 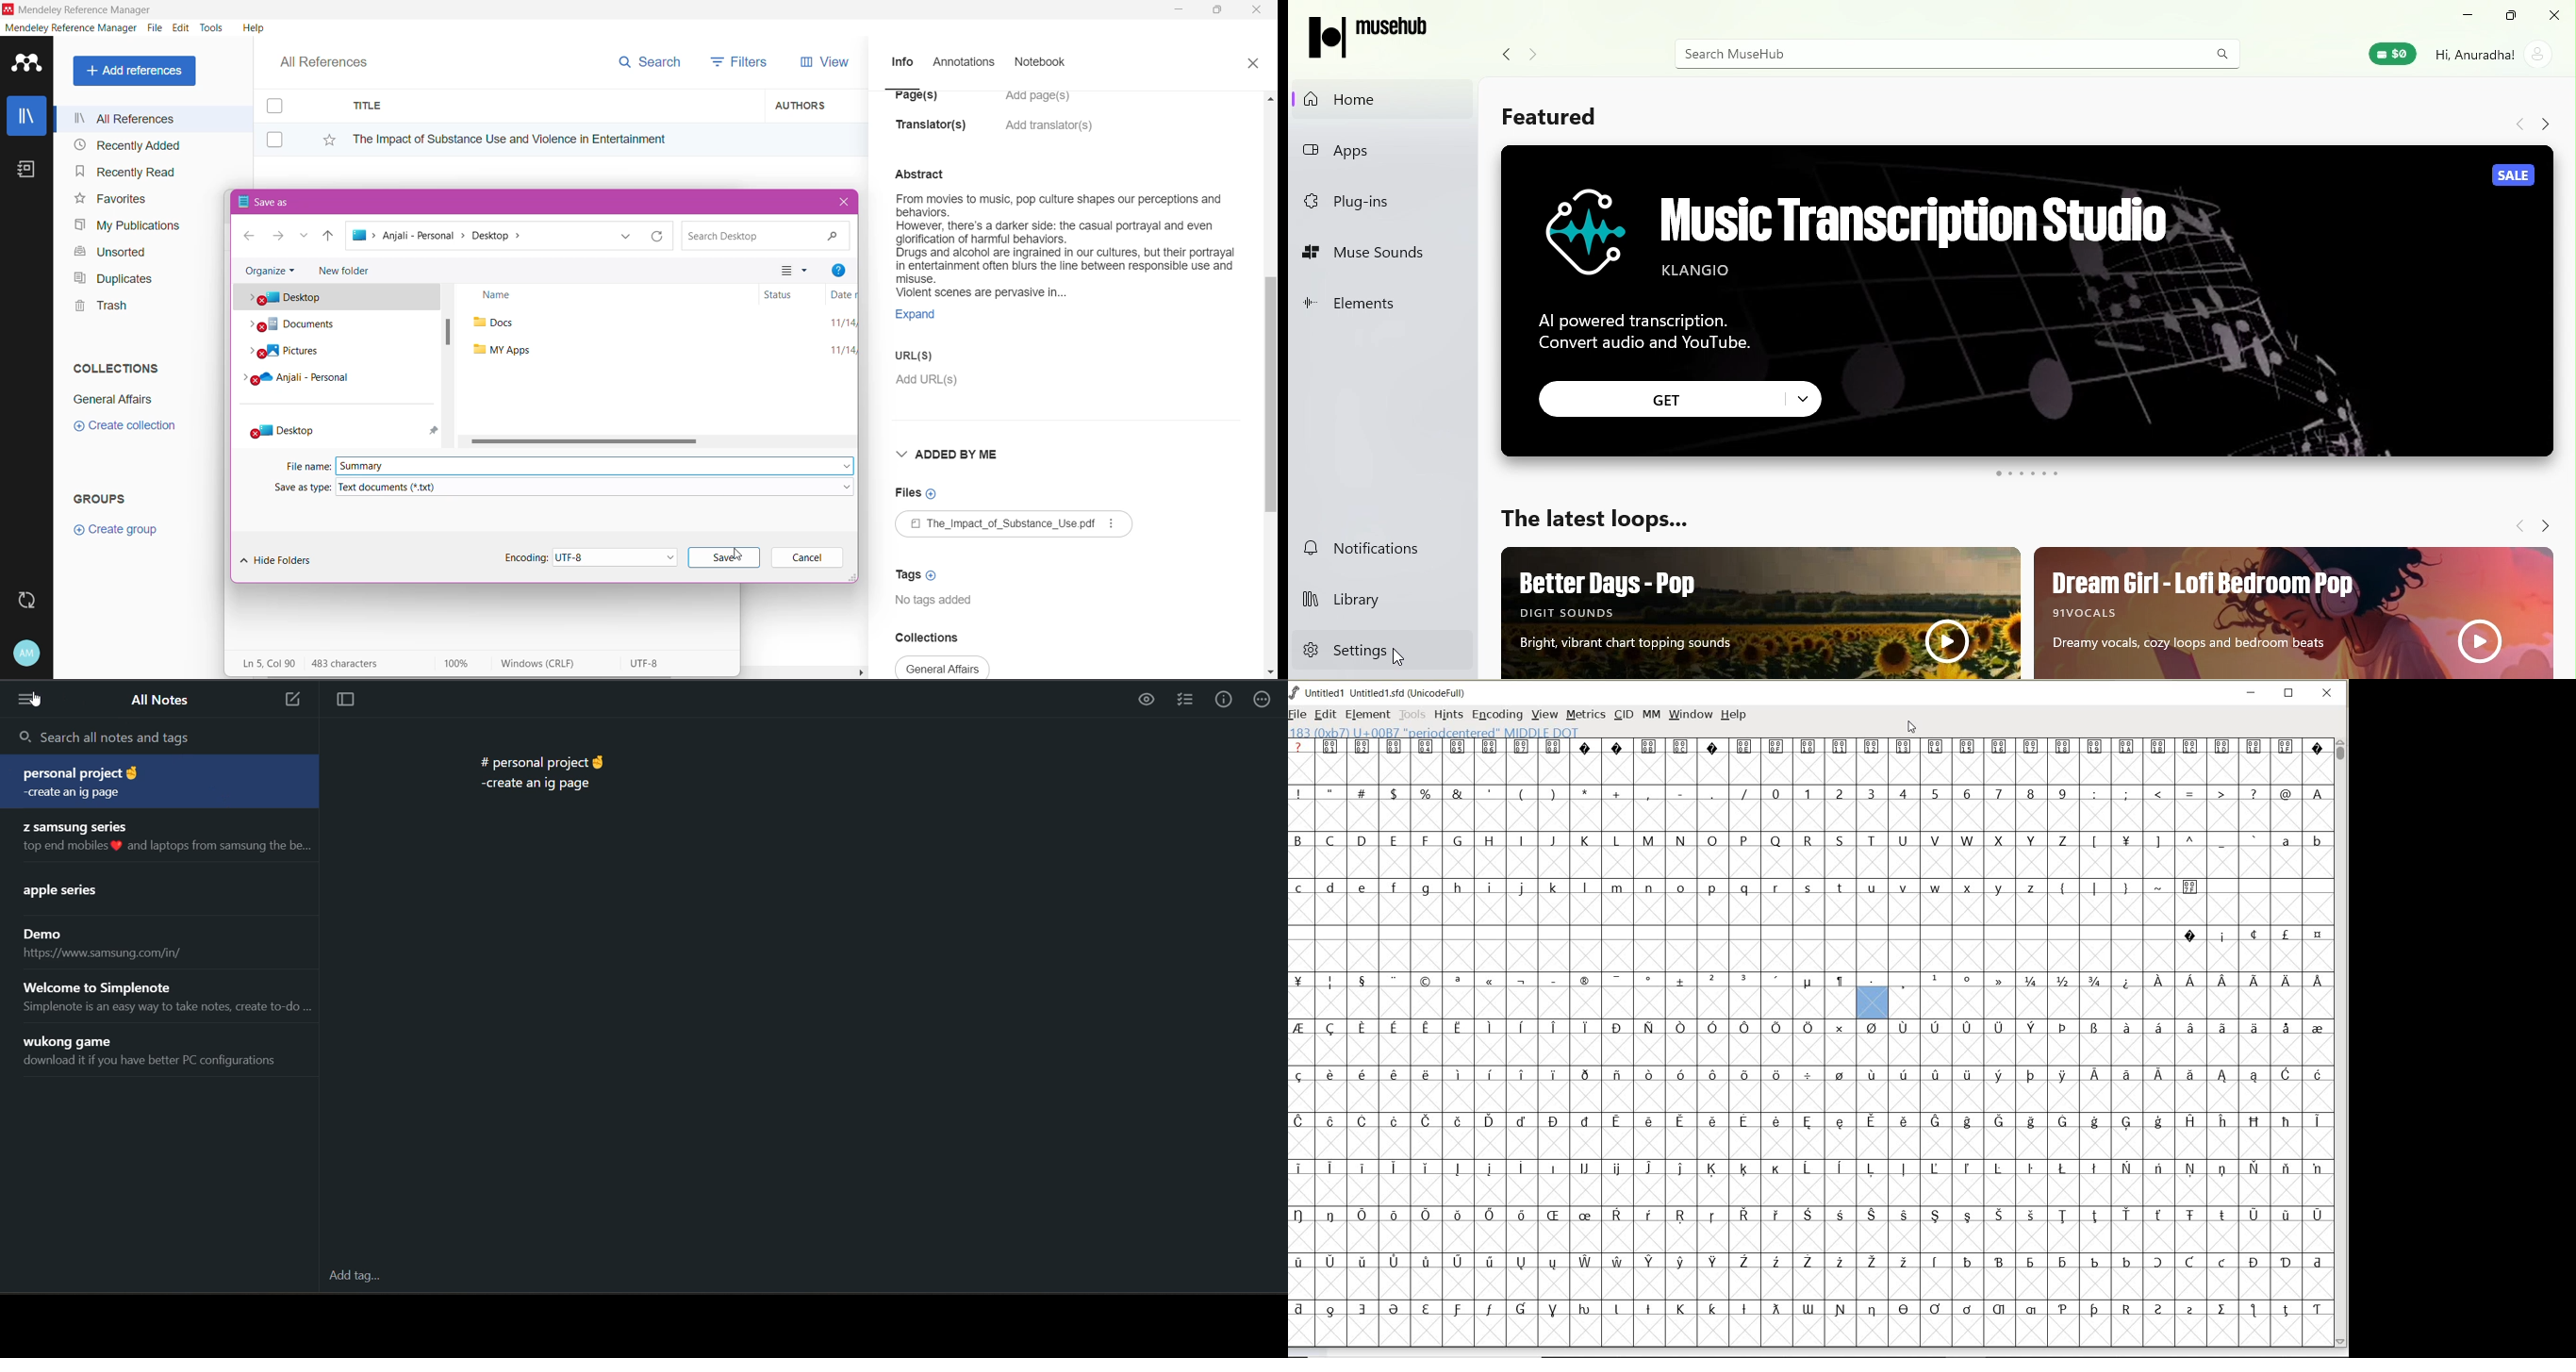 What do you see at coordinates (739, 554) in the screenshot?
I see `cursor` at bounding box center [739, 554].